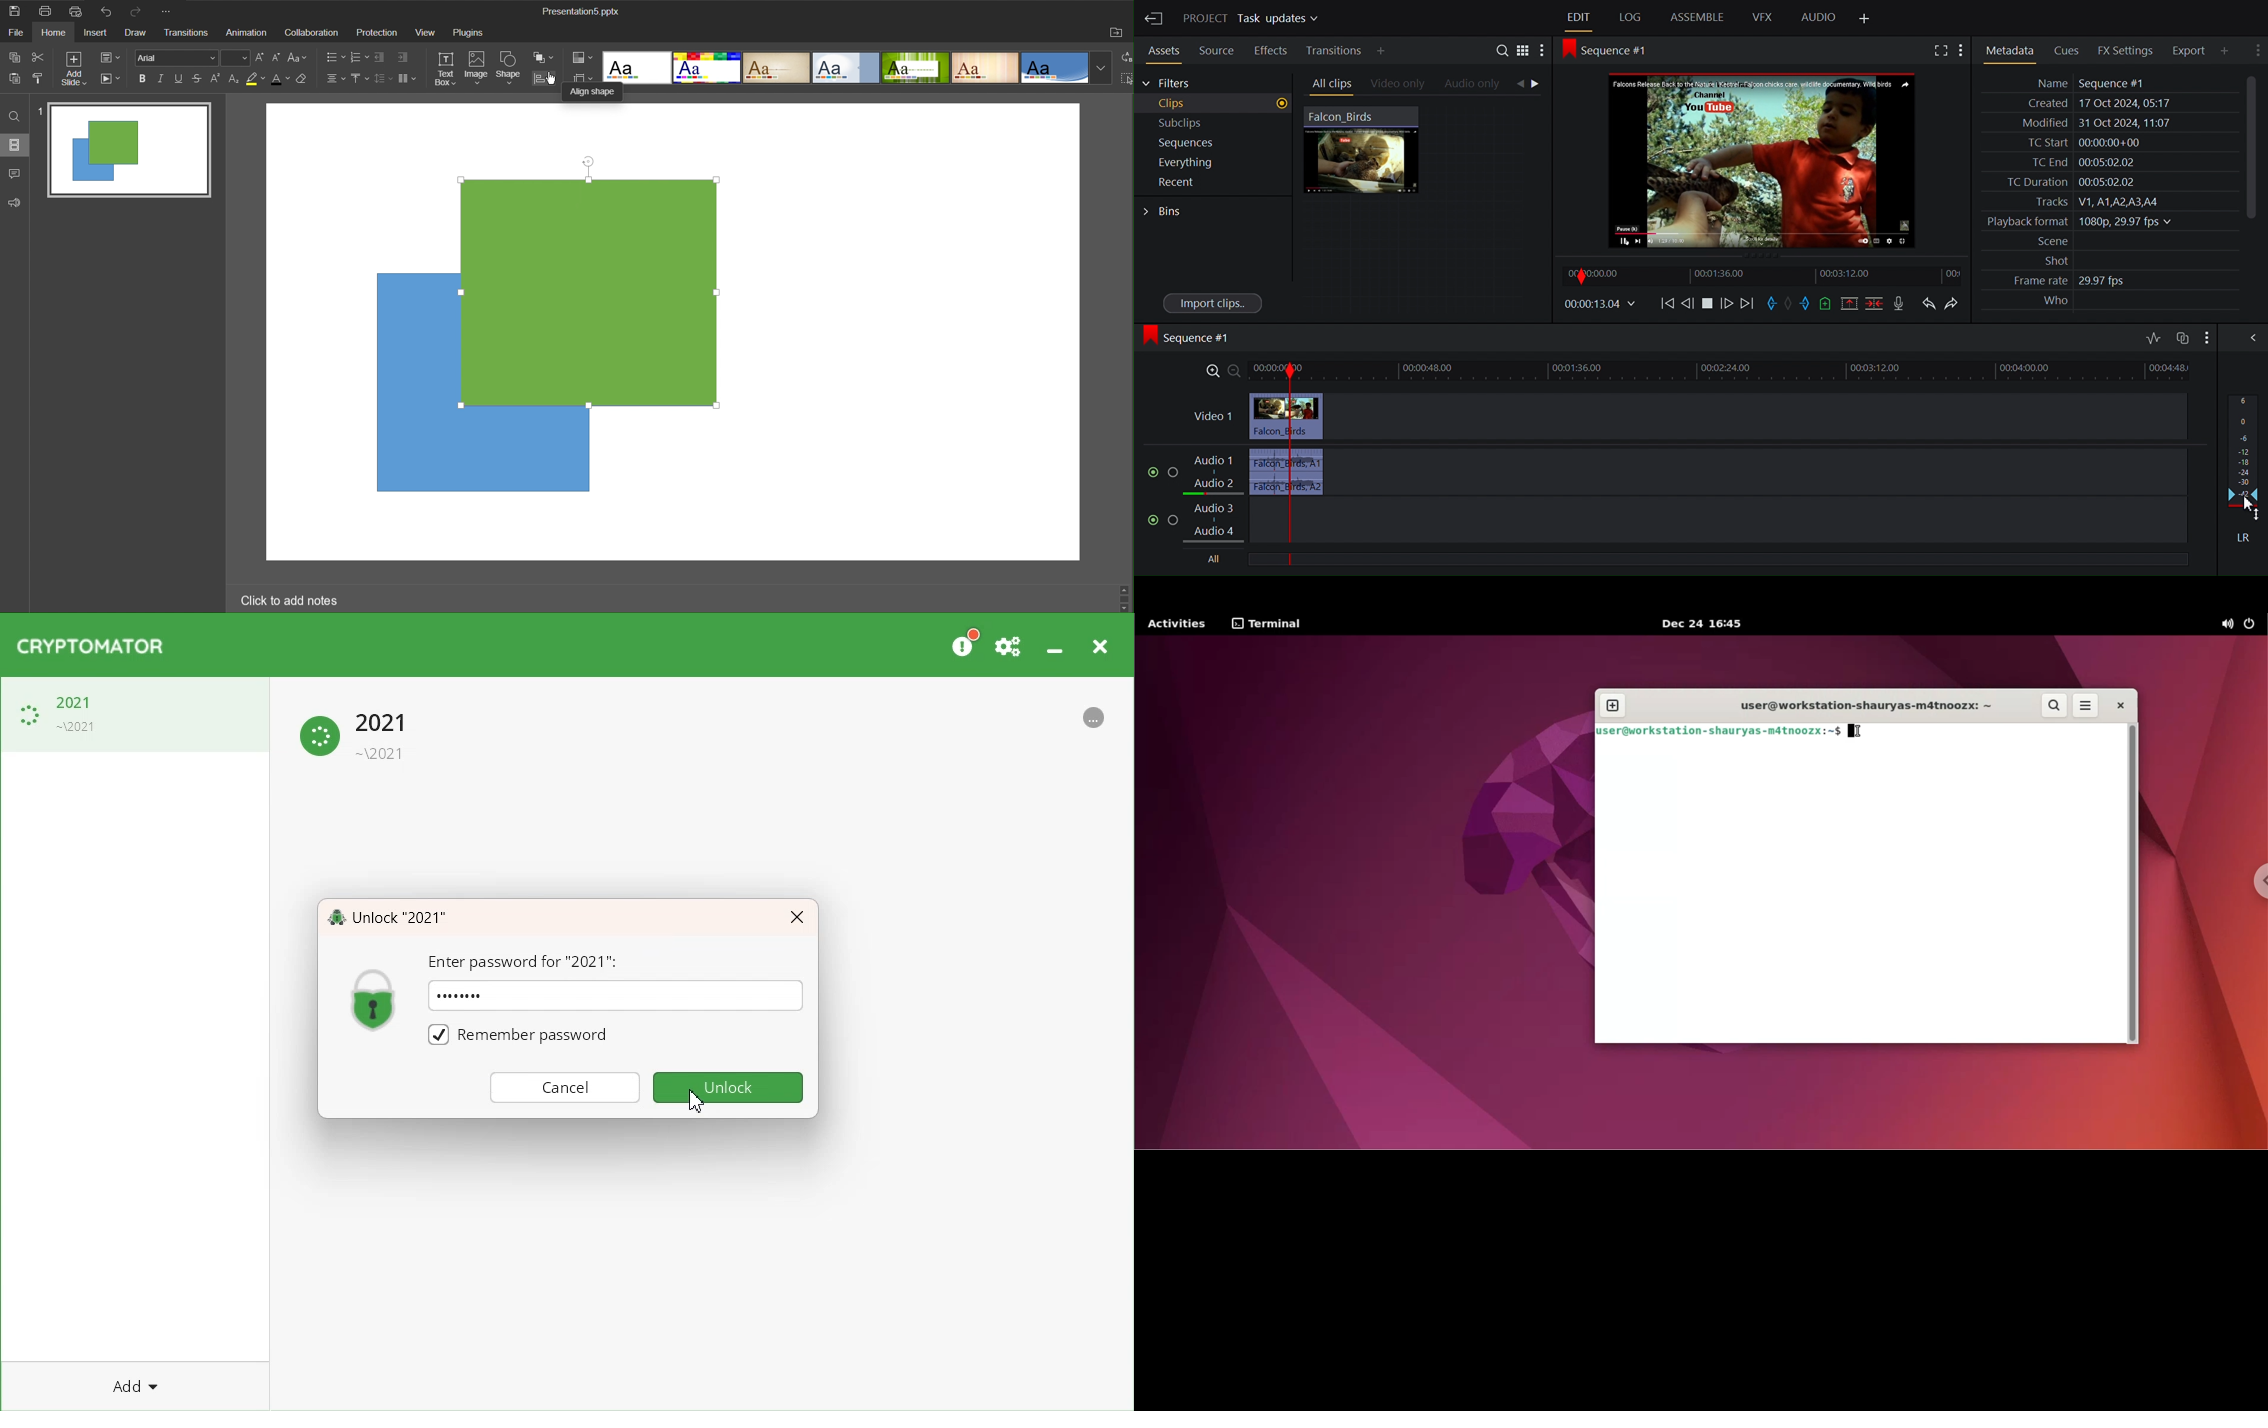 This screenshot has width=2268, height=1428. What do you see at coordinates (427, 33) in the screenshot?
I see `View` at bounding box center [427, 33].